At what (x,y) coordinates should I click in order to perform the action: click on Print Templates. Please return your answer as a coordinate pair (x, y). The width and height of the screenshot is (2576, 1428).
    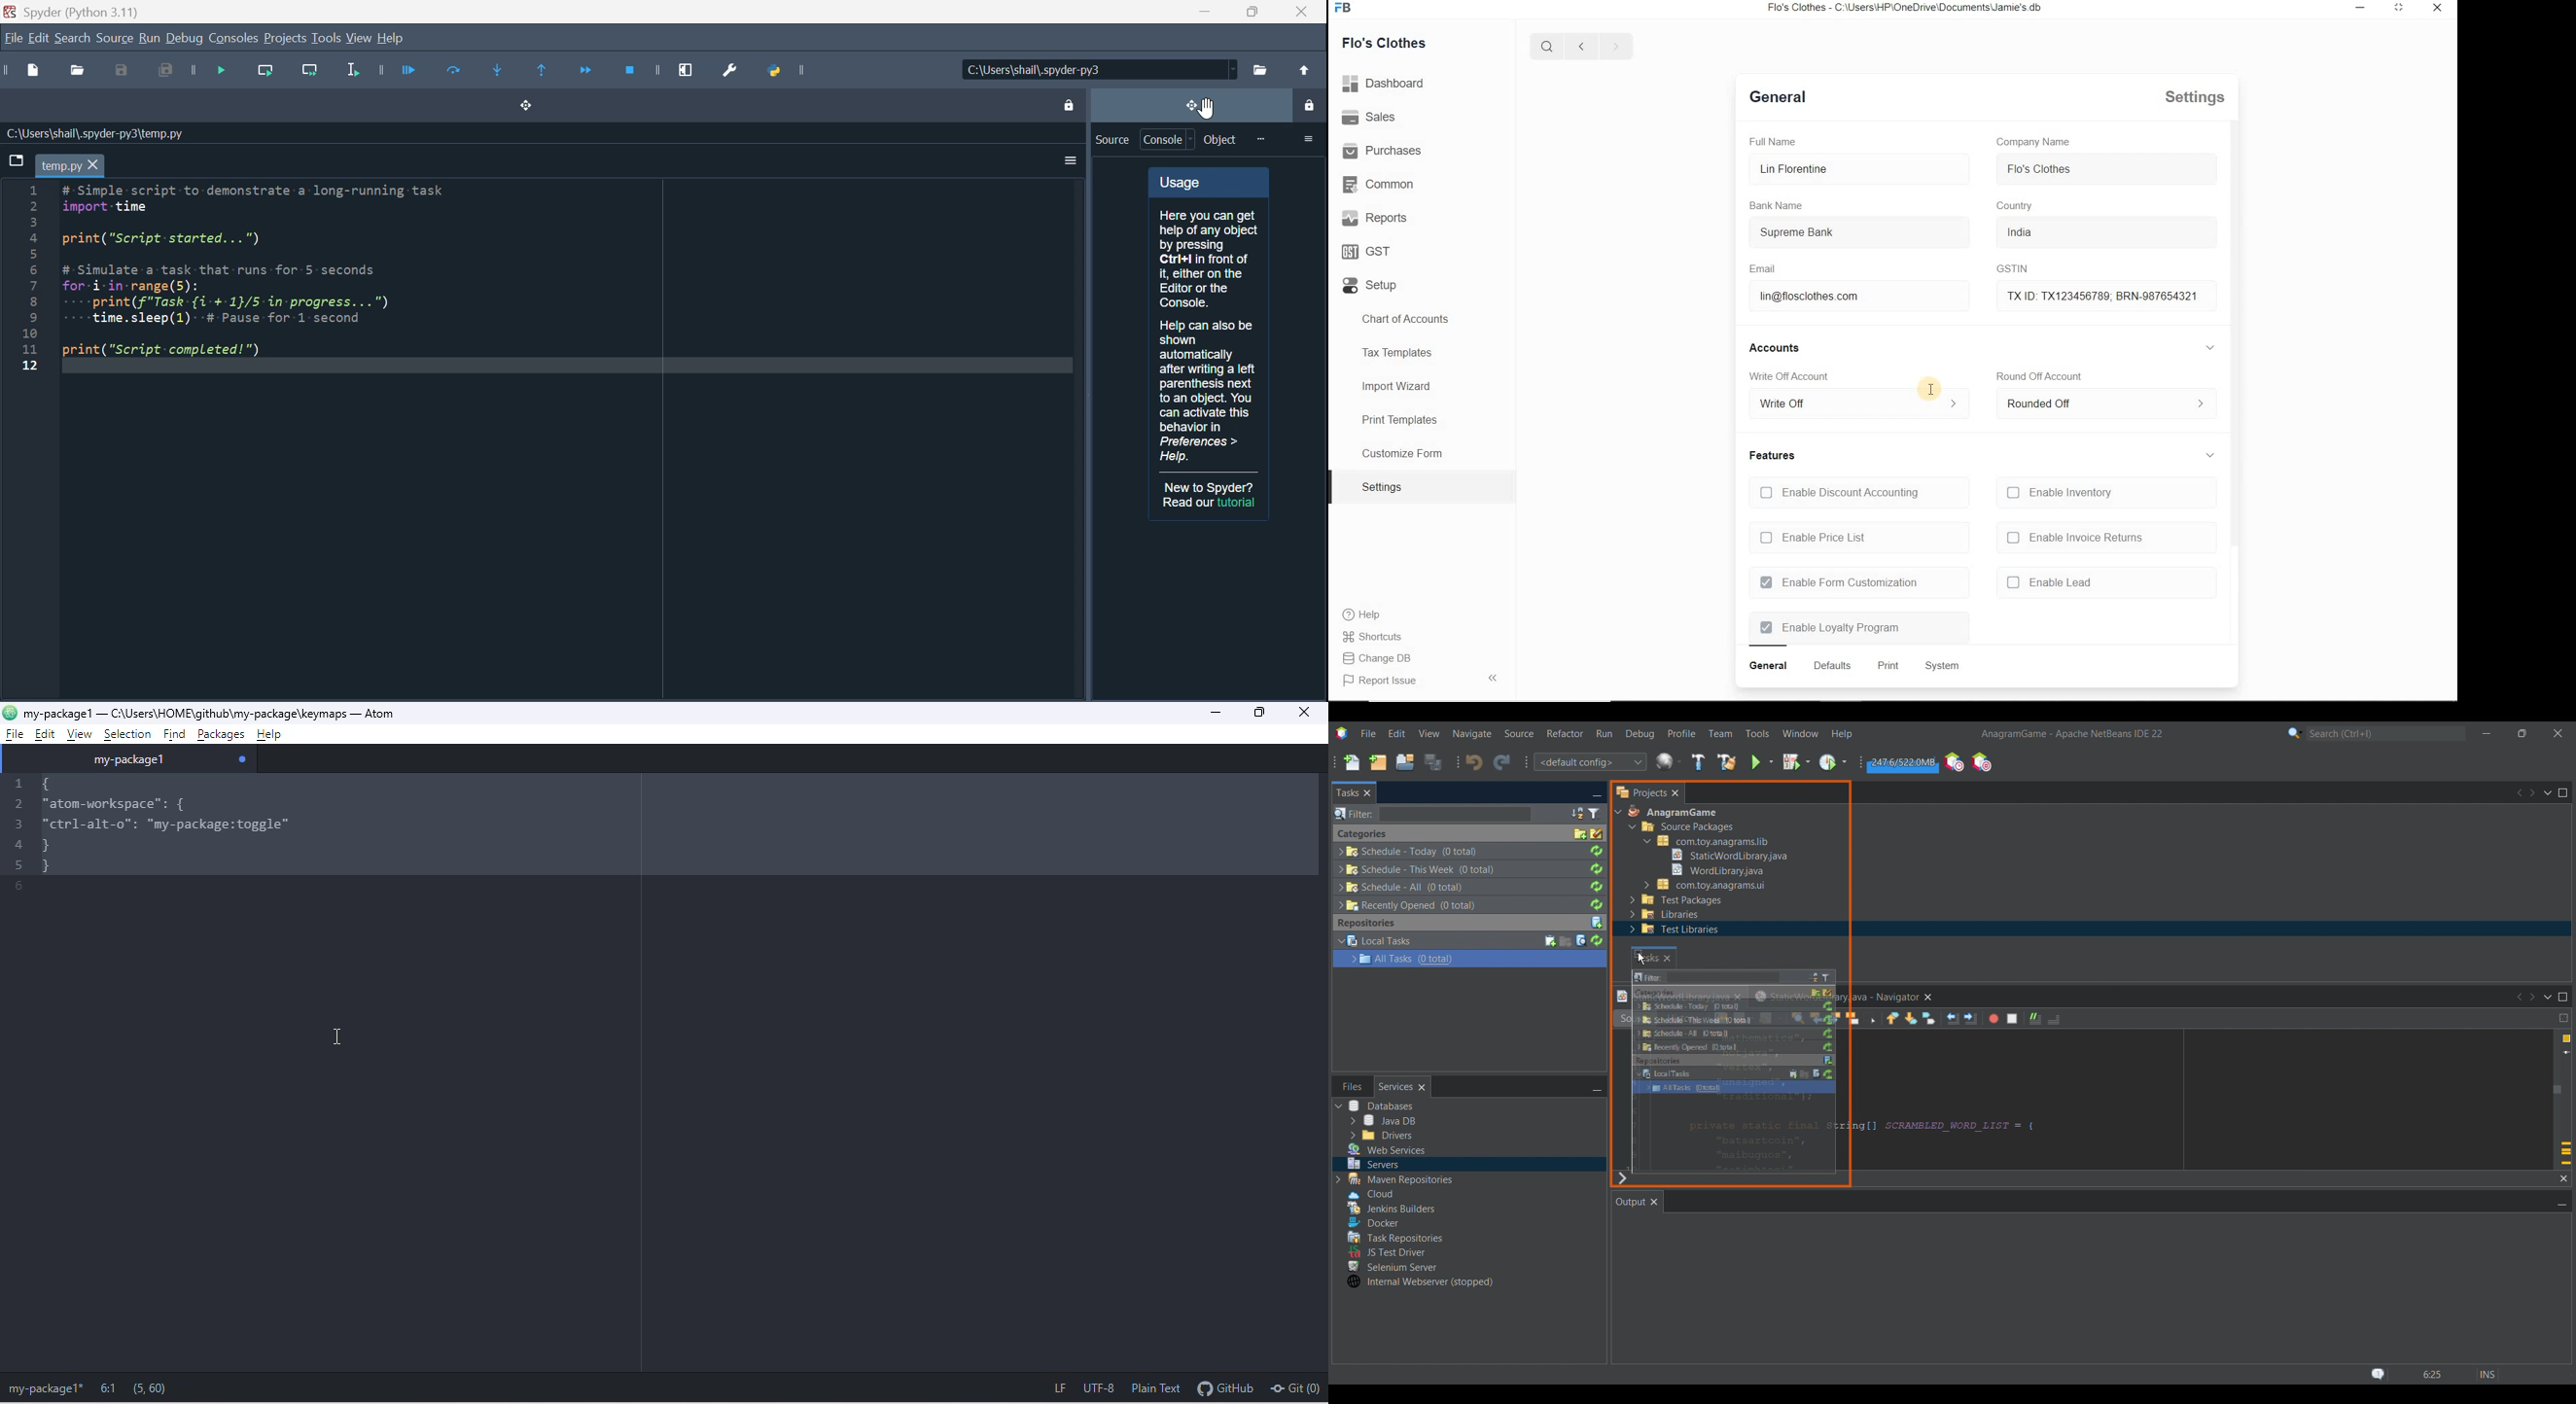
    Looking at the image, I should click on (1398, 419).